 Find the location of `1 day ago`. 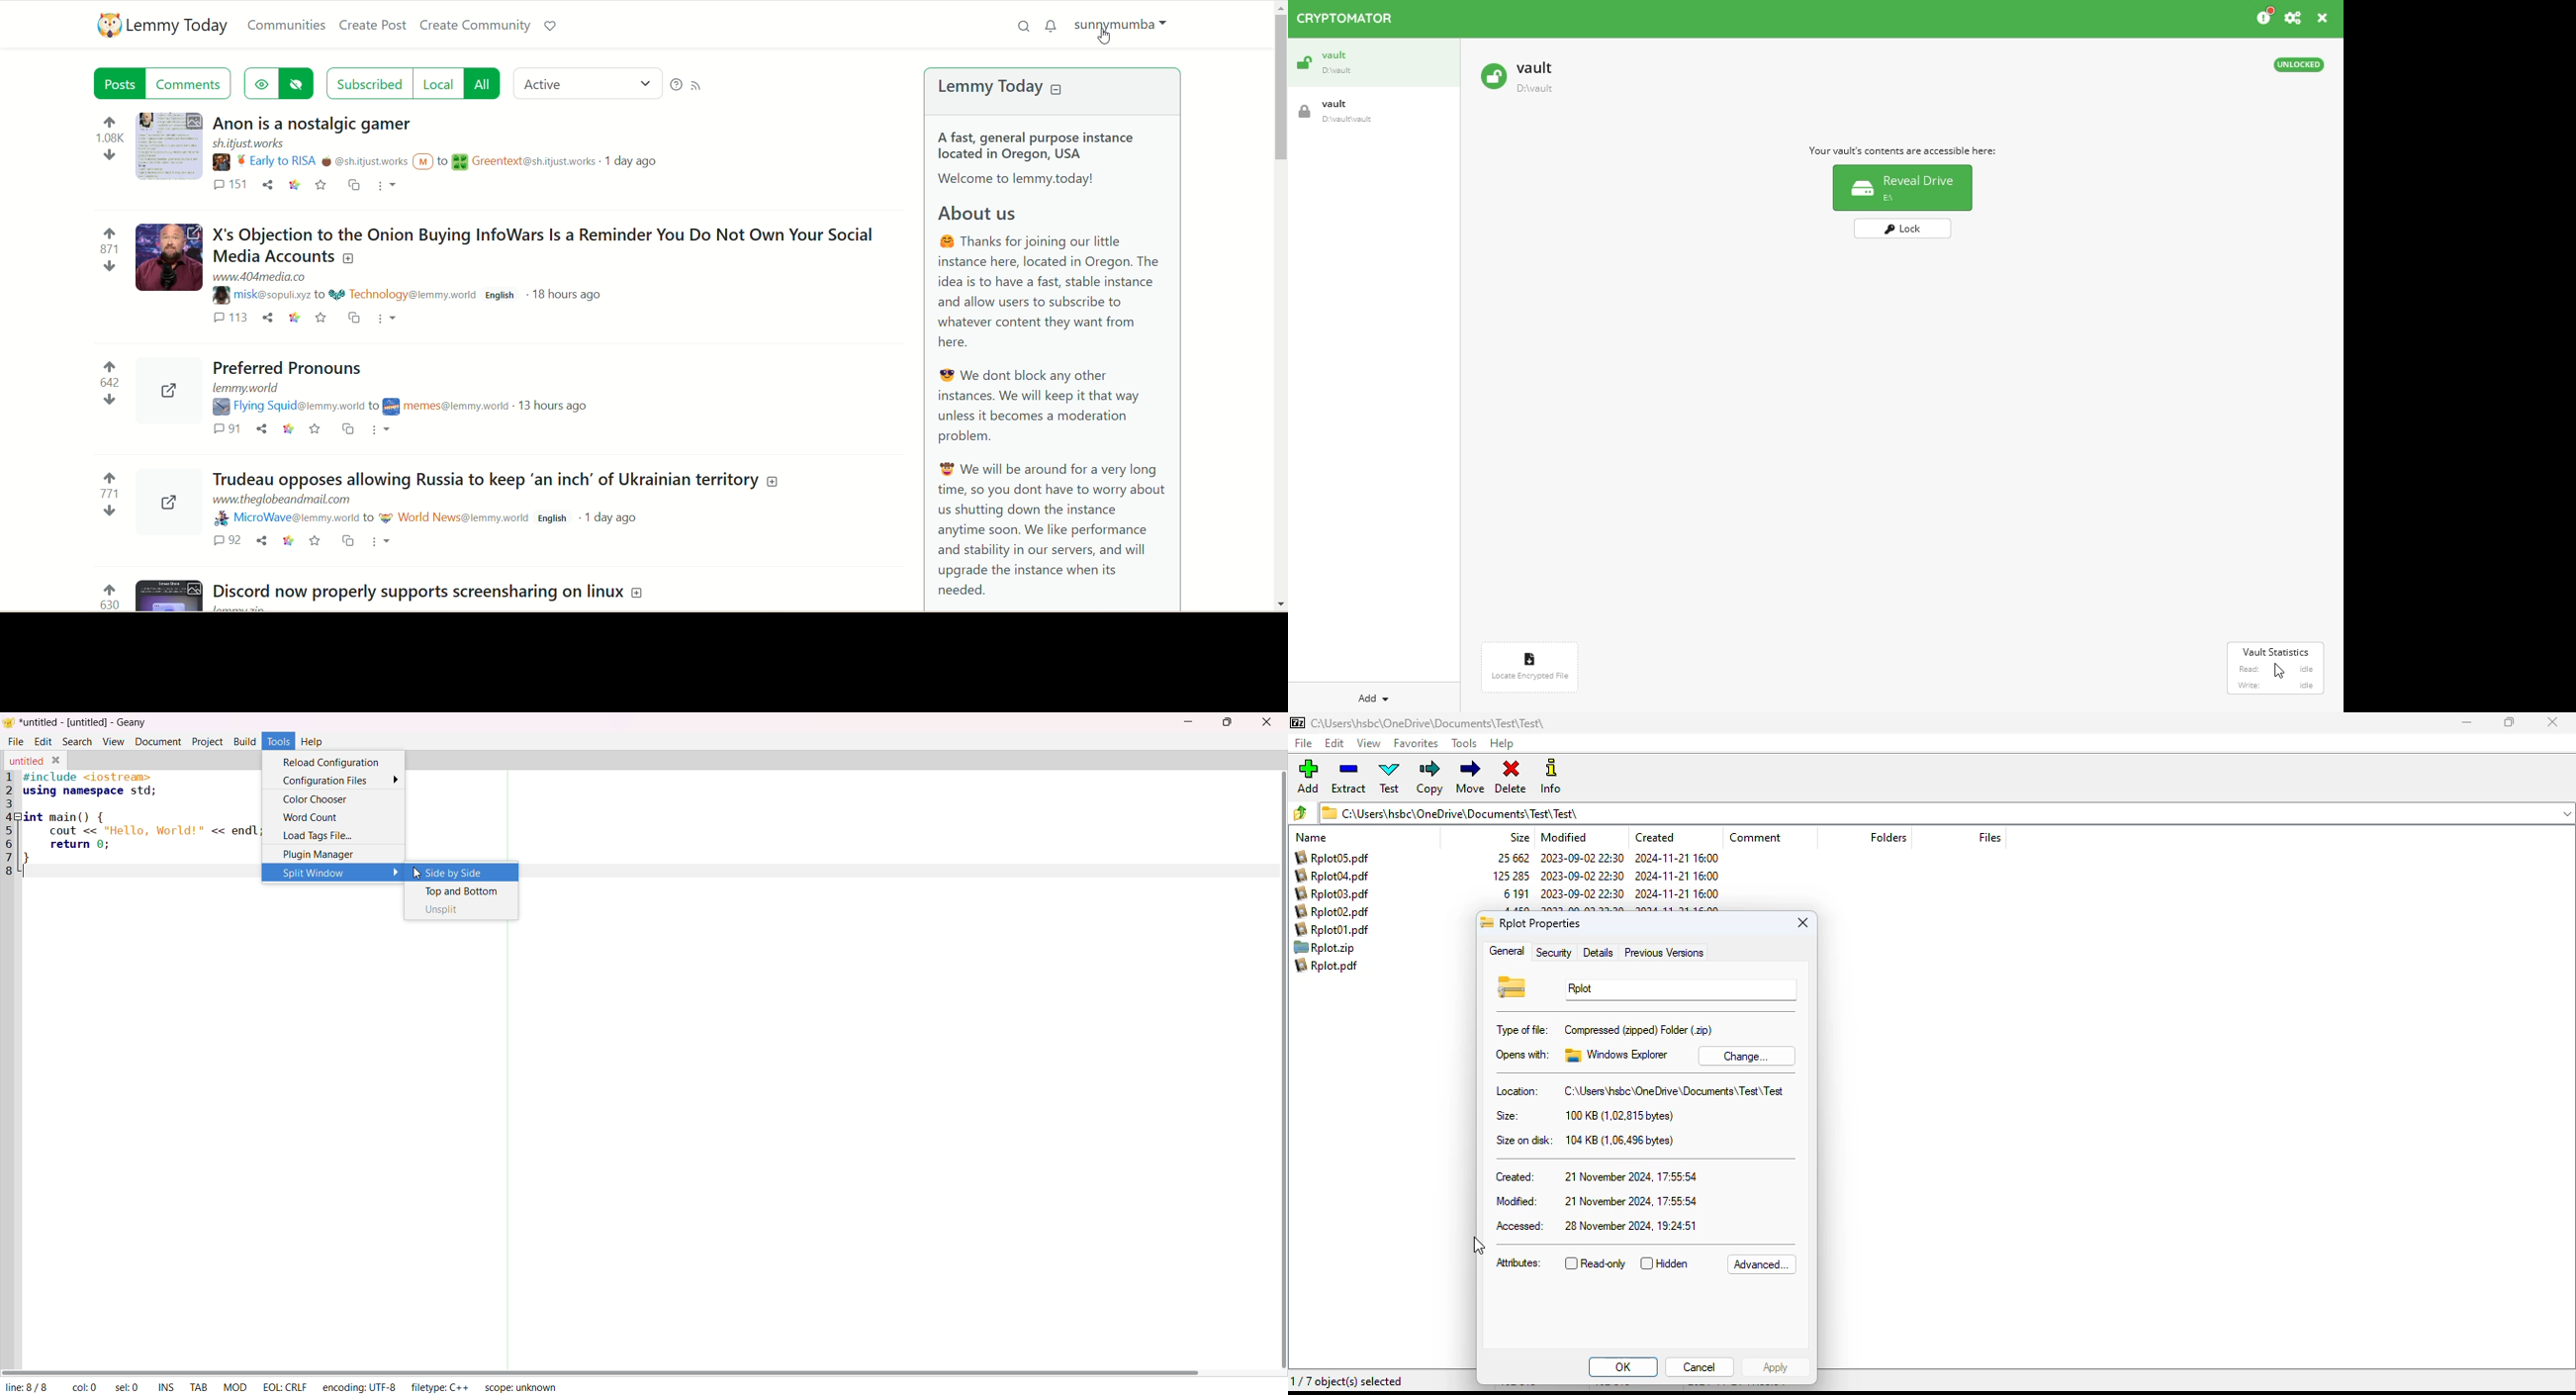

1 day ago is located at coordinates (615, 518).